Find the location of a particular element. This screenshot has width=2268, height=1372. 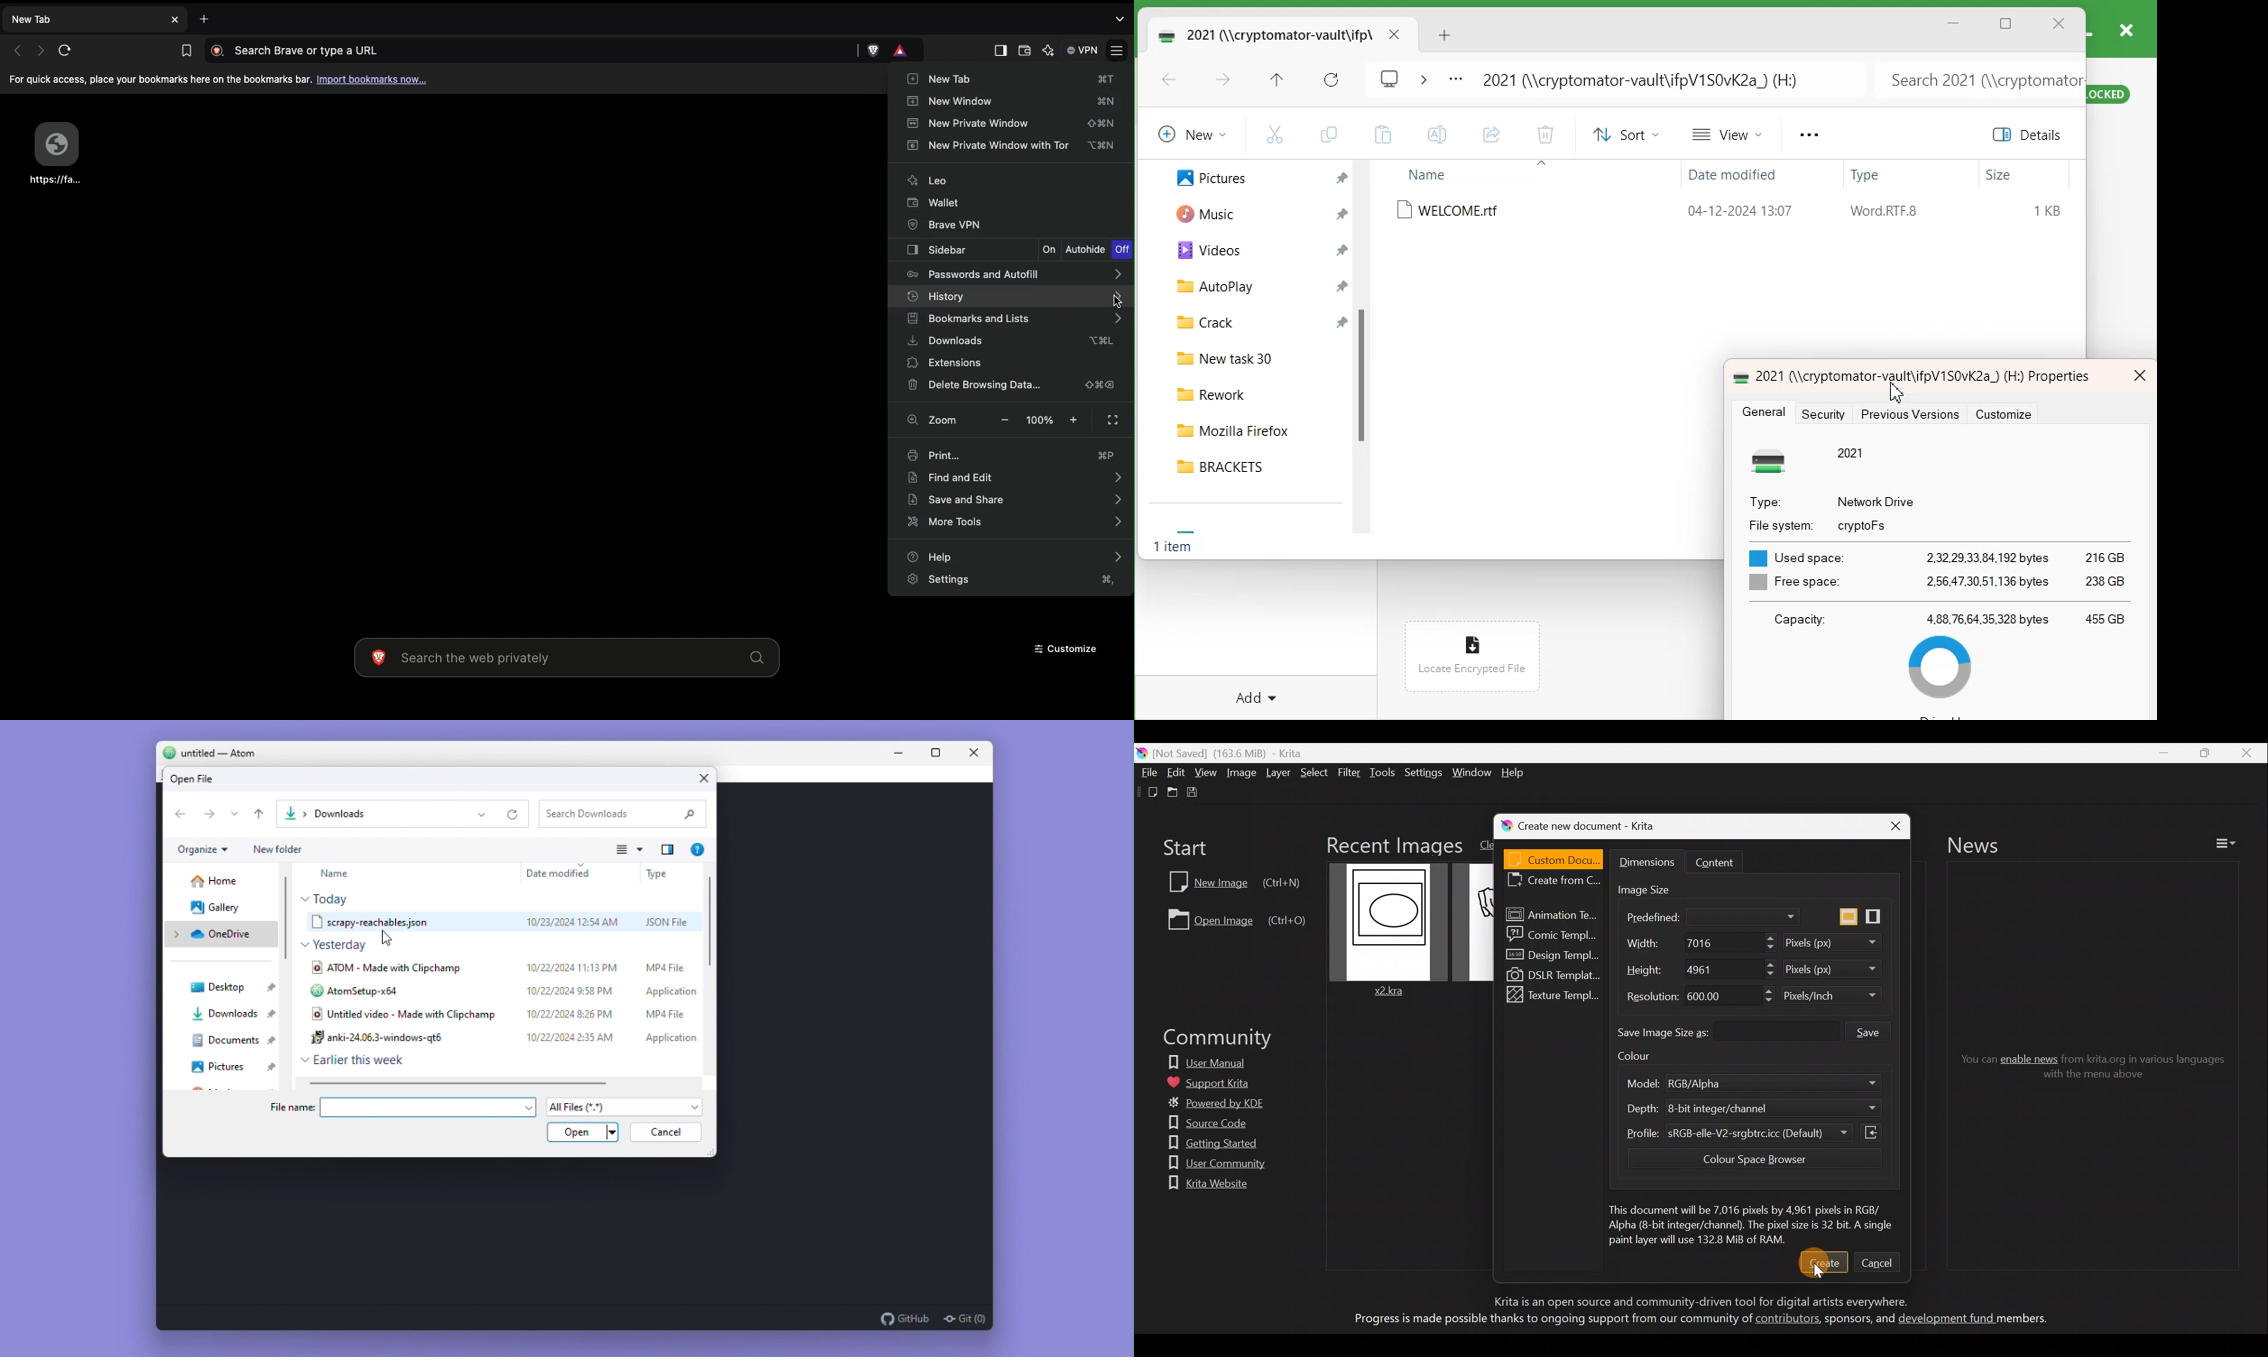

Animation templates is located at coordinates (1553, 913).